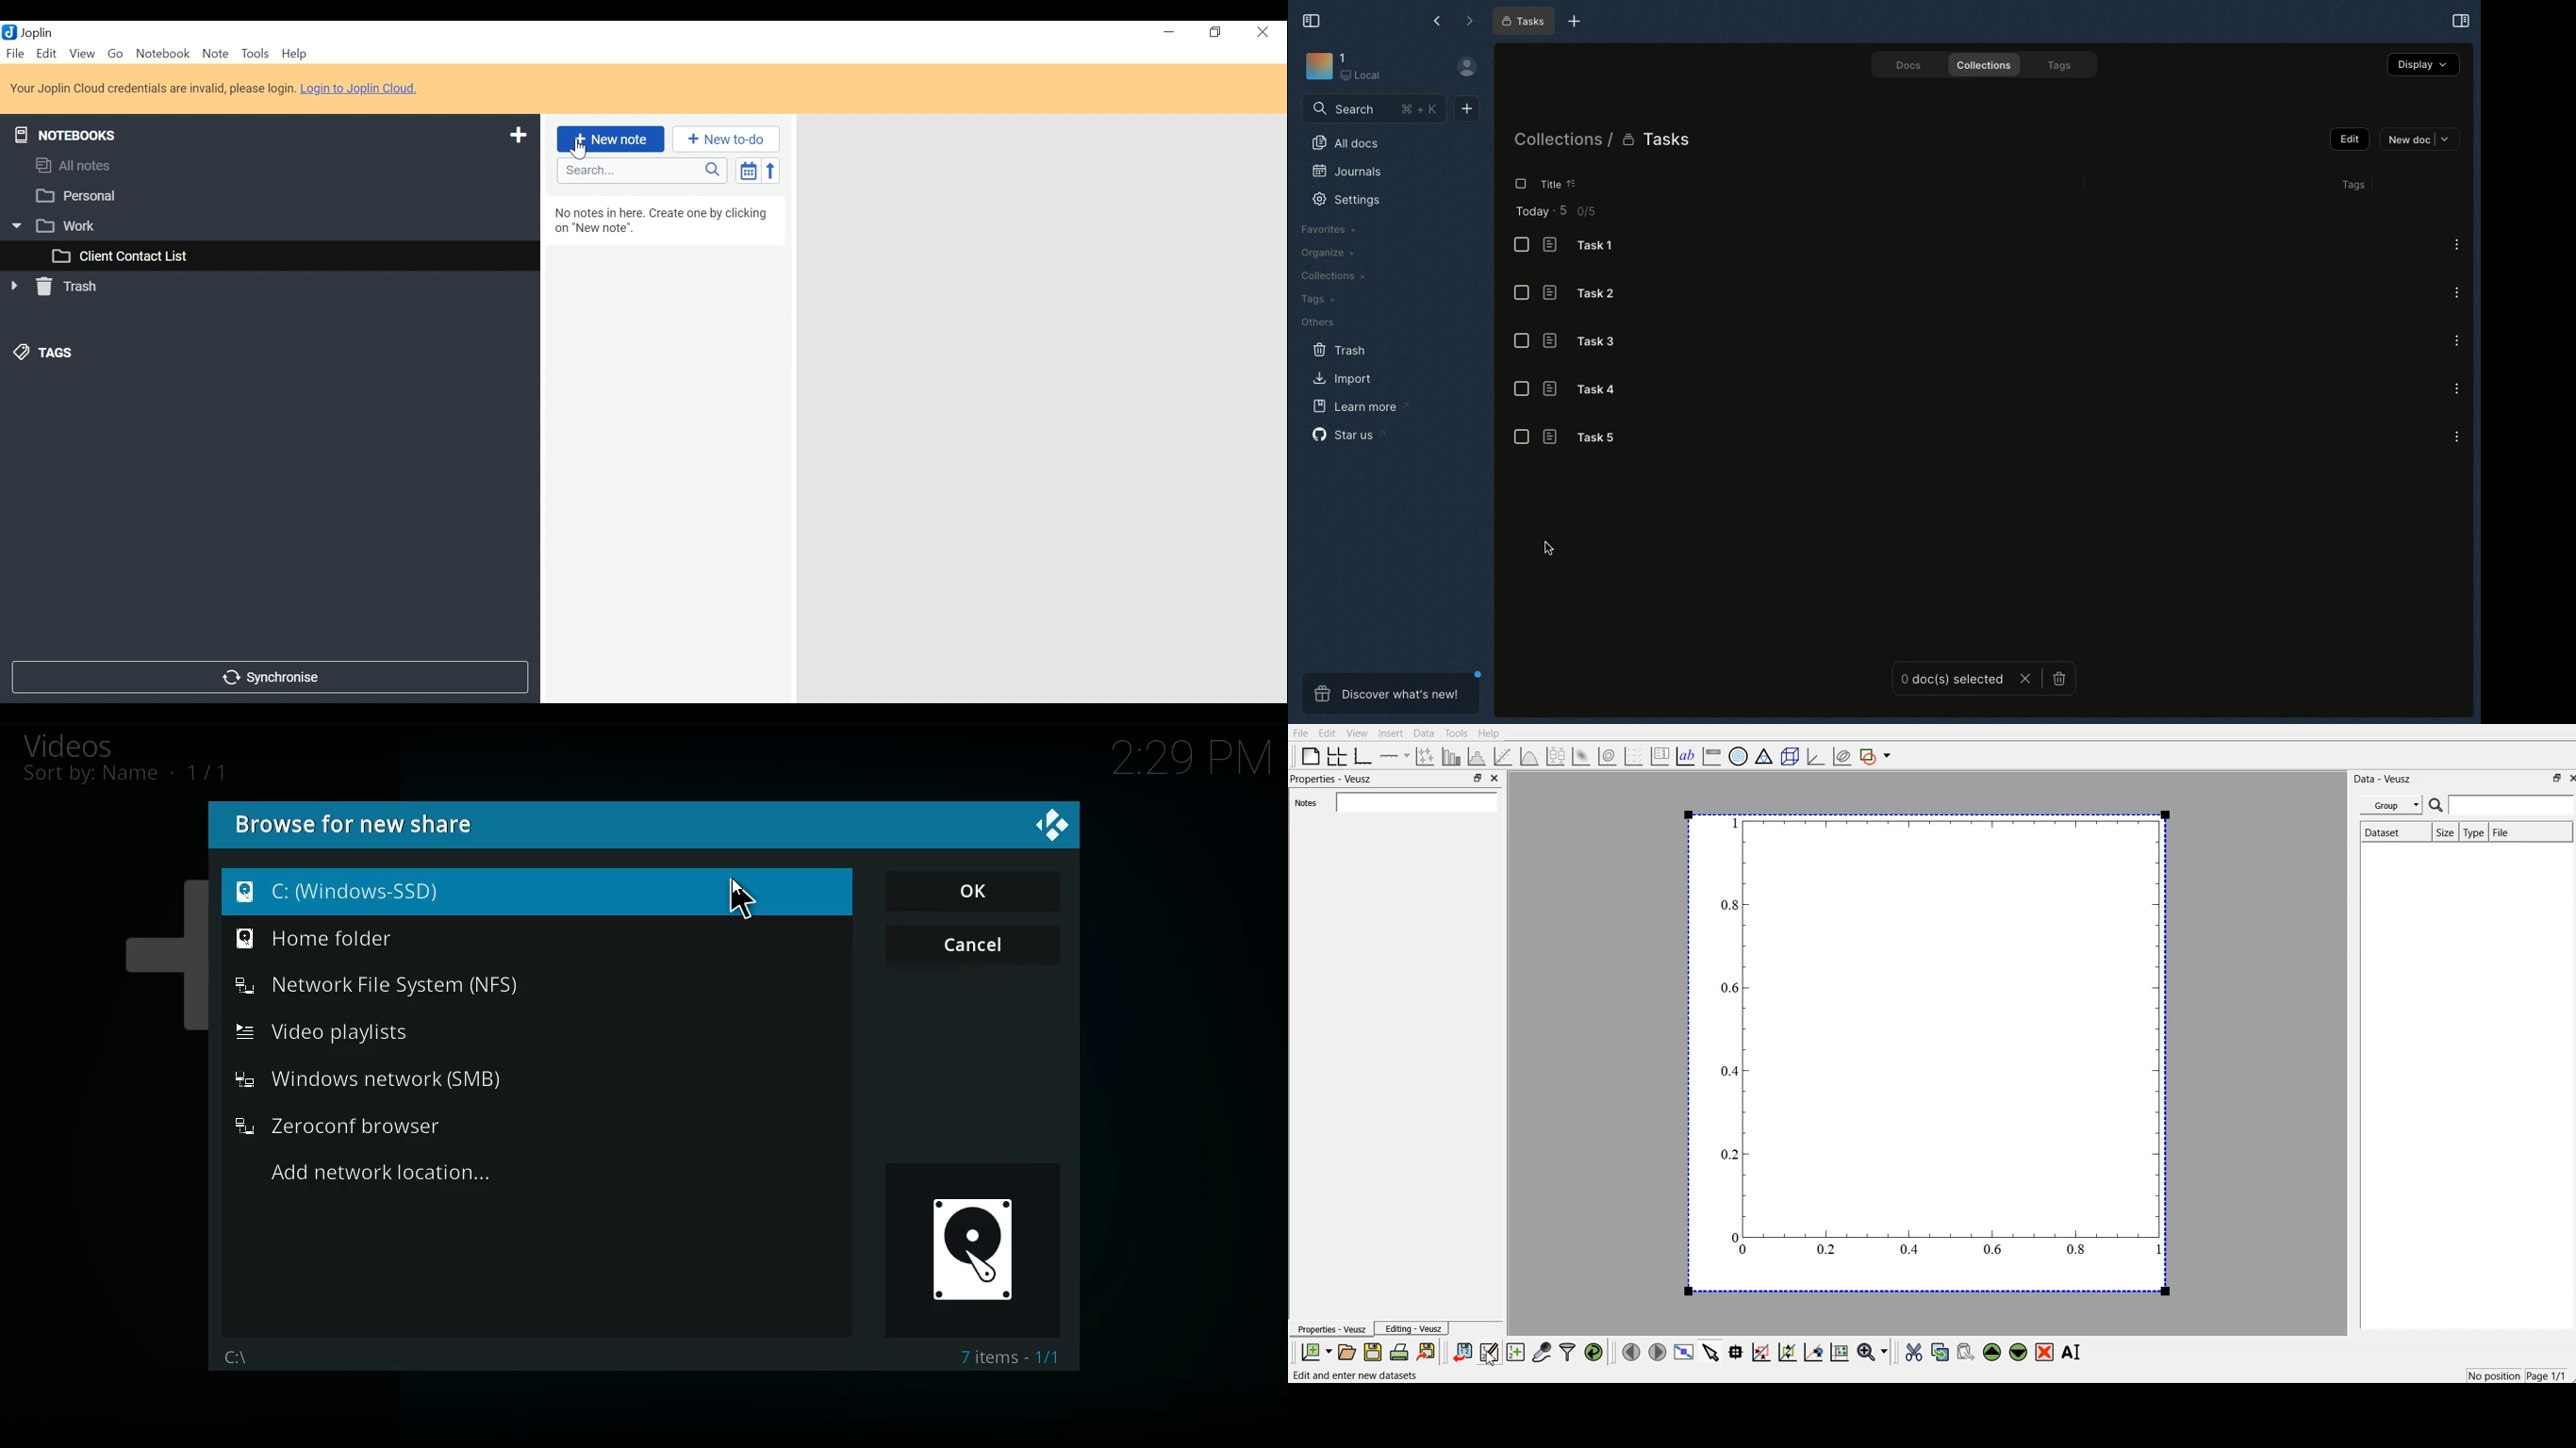 This screenshot has width=2576, height=1456. Describe the element at coordinates (1327, 733) in the screenshot. I see `Edit` at that location.